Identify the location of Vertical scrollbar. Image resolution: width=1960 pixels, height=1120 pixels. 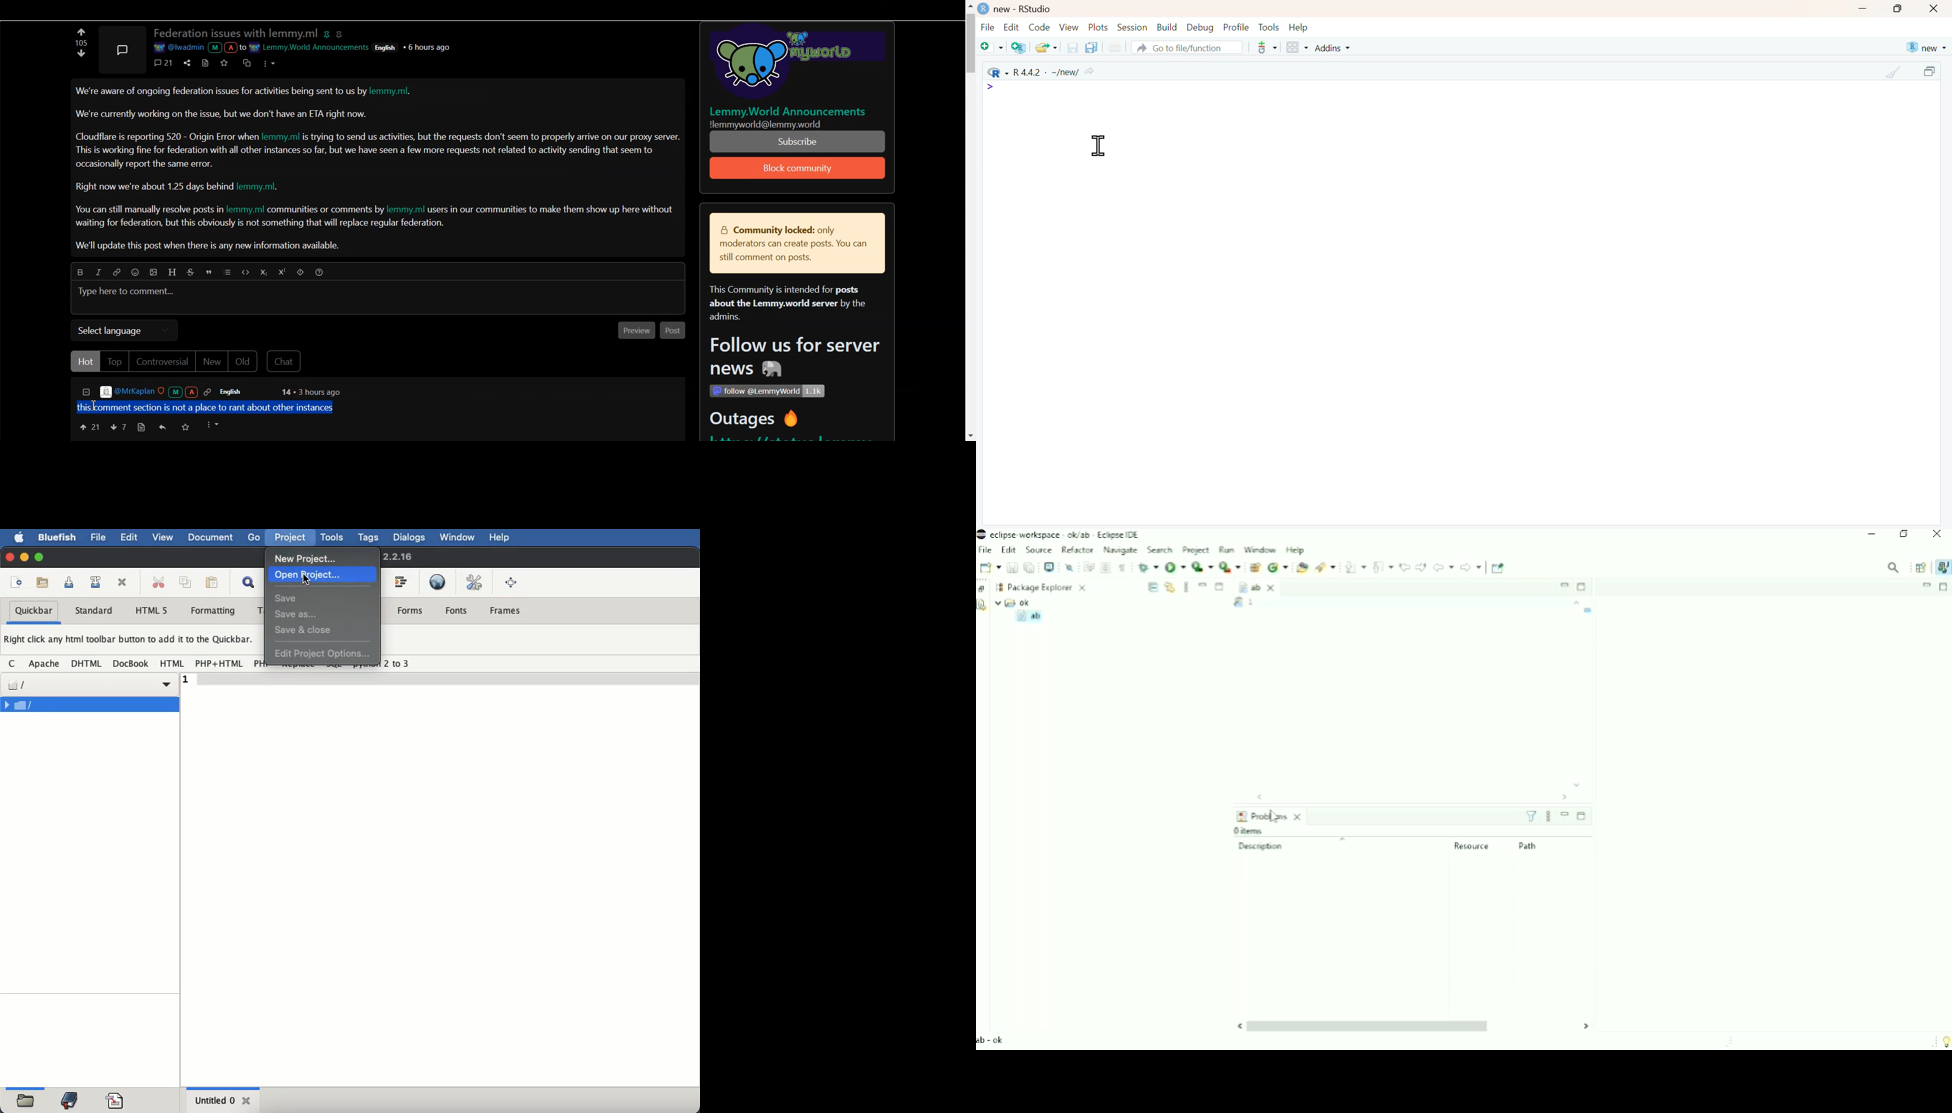
(1575, 694).